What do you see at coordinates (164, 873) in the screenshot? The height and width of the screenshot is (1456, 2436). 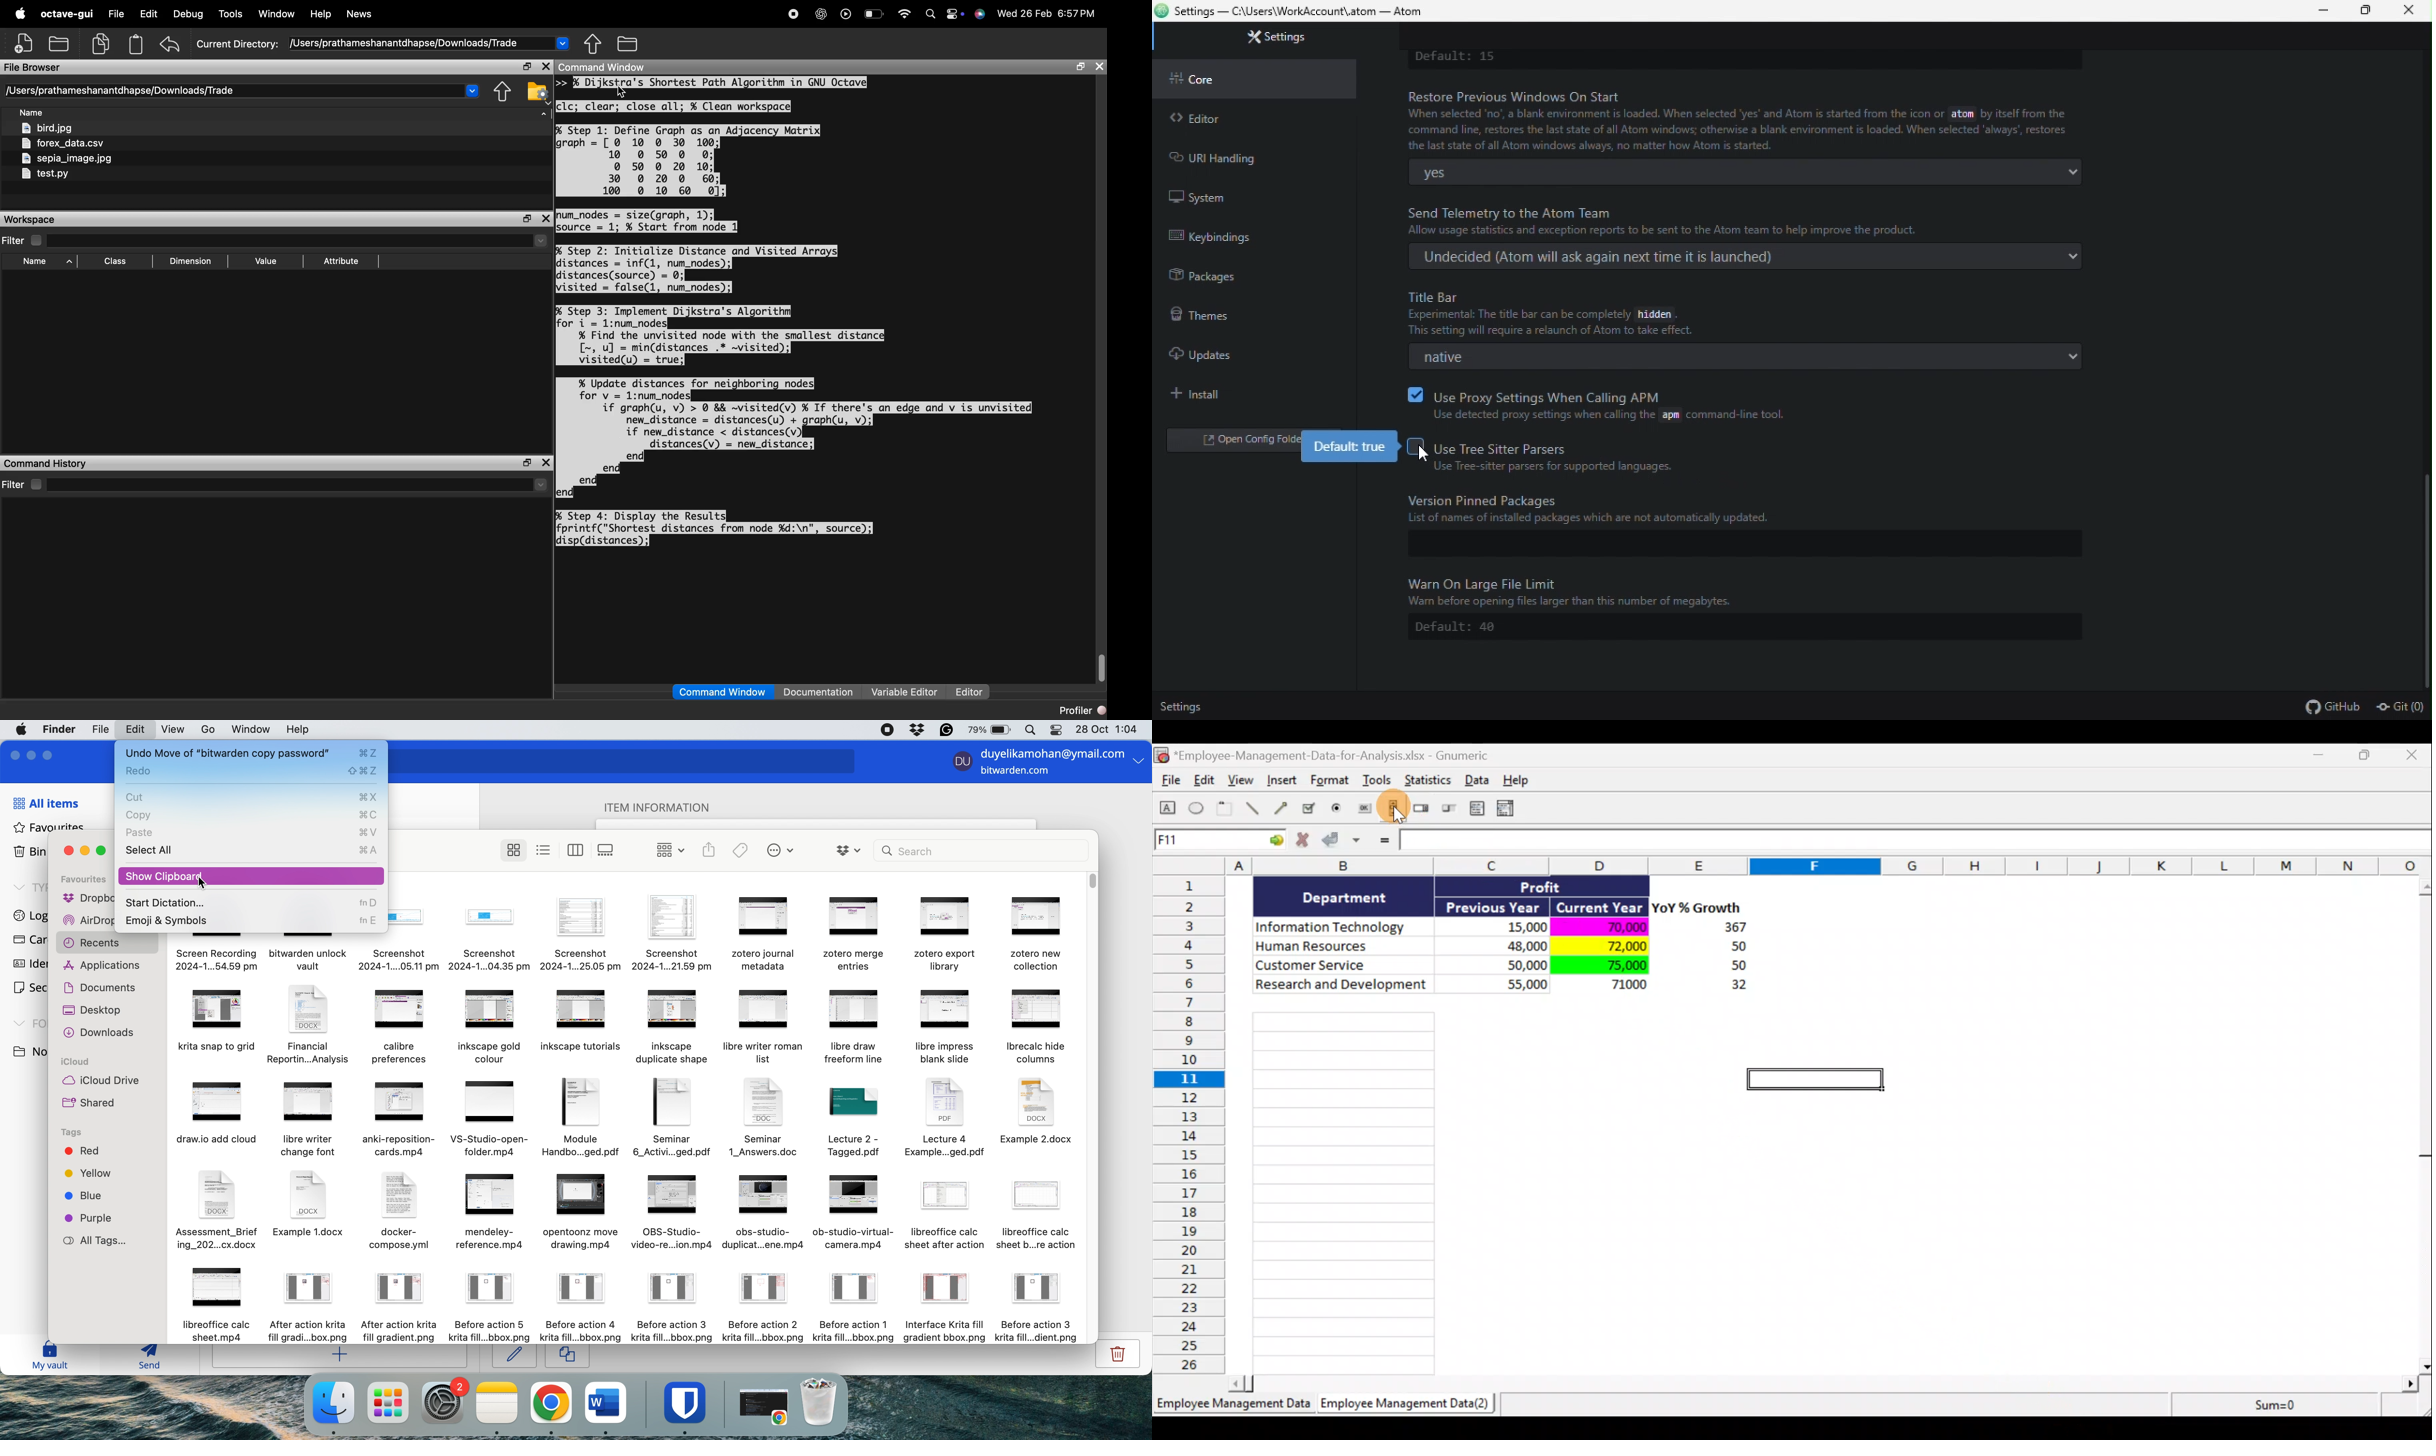 I see `show clipboard` at bounding box center [164, 873].